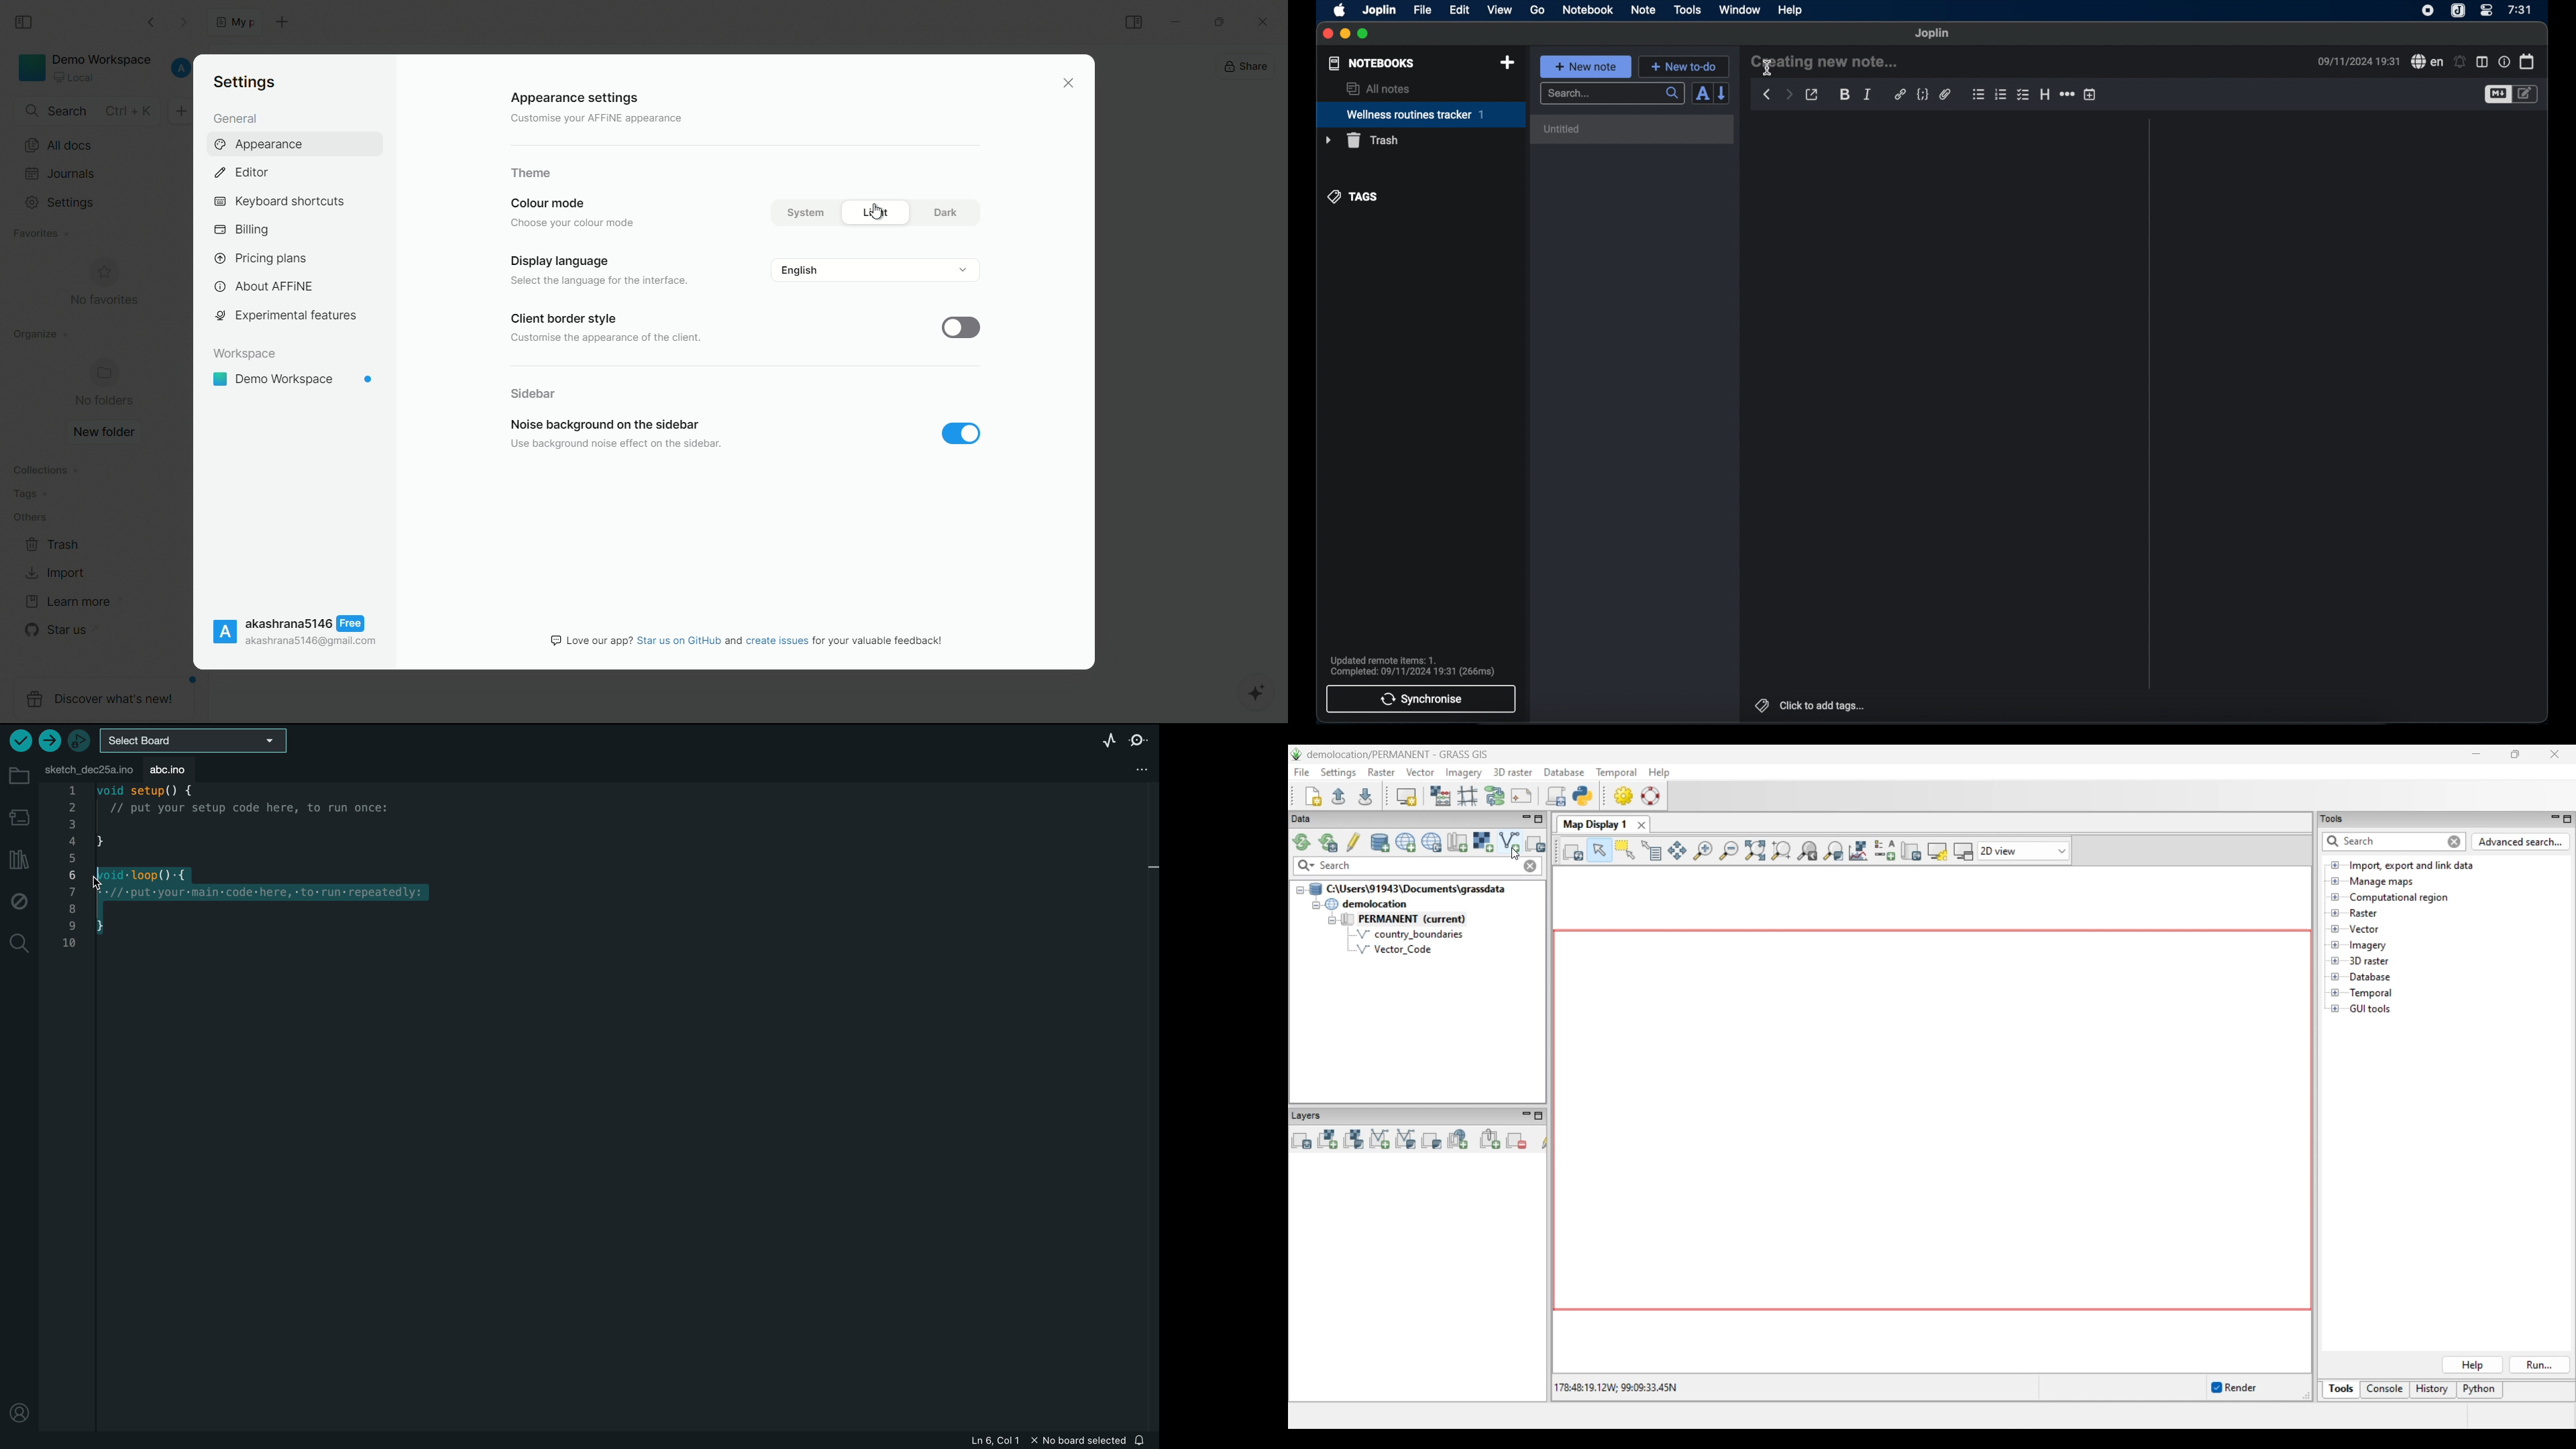 The image size is (2576, 1456). I want to click on spell check, so click(2425, 61).